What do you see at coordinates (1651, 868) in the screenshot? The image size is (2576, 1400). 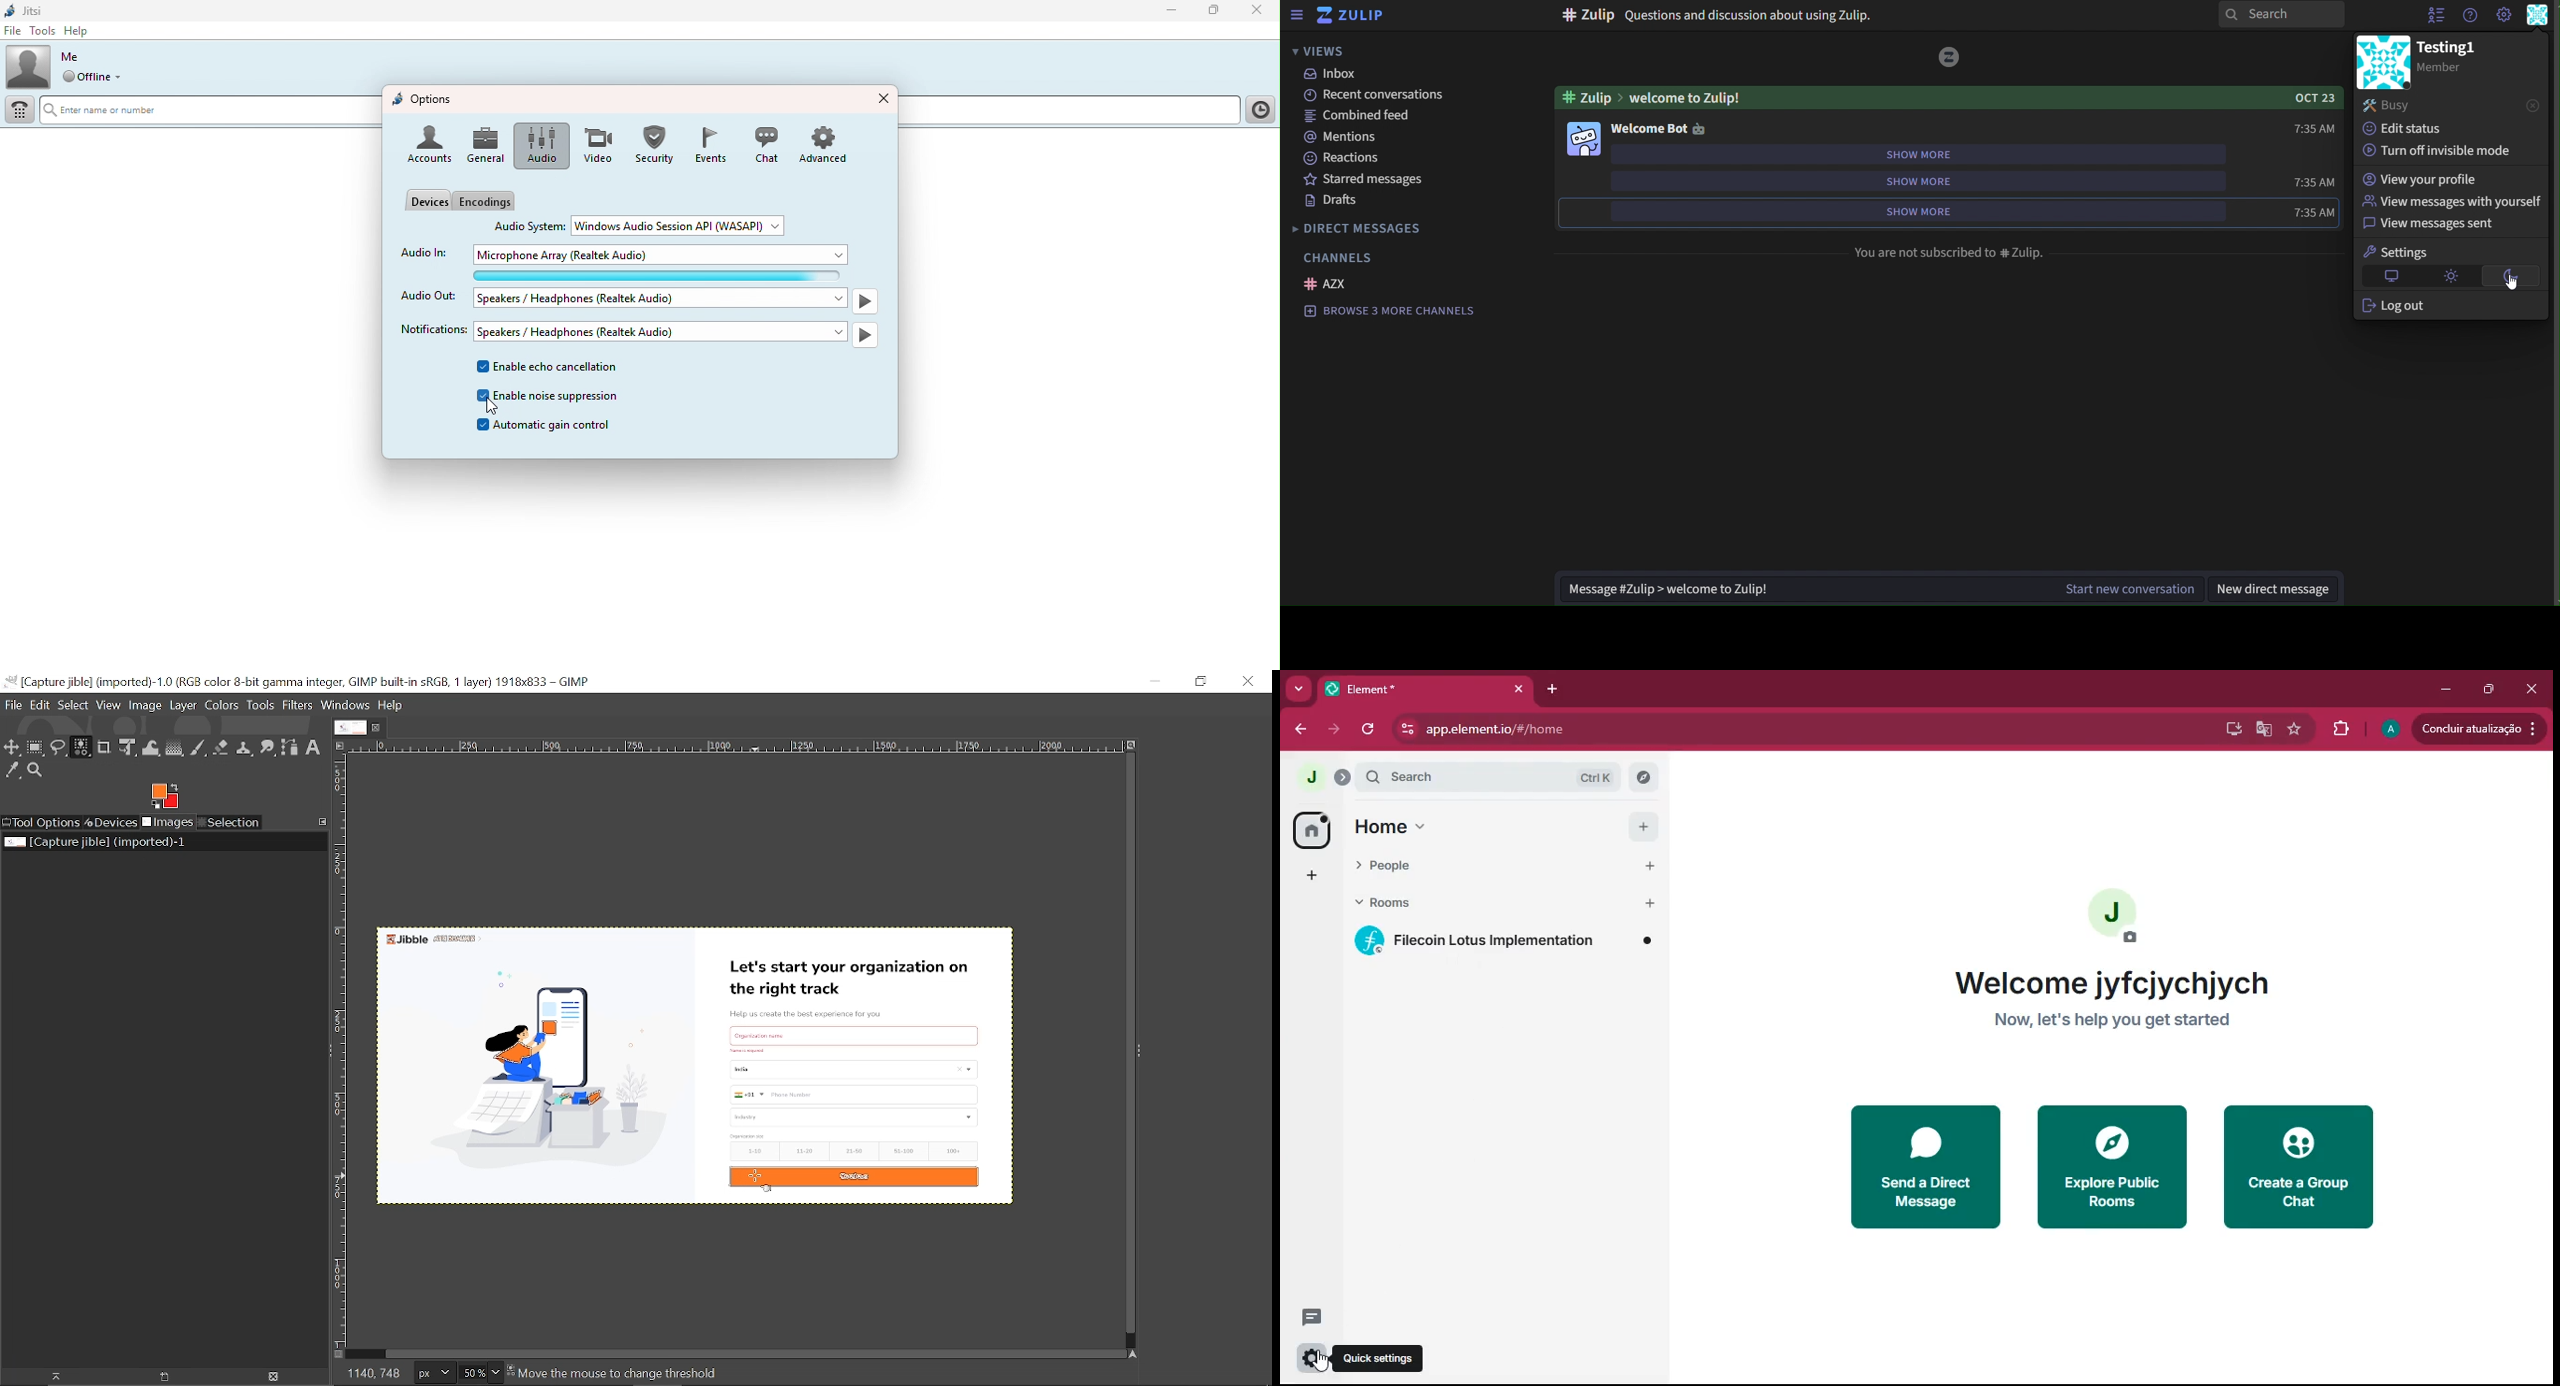 I see `Add` at bounding box center [1651, 868].